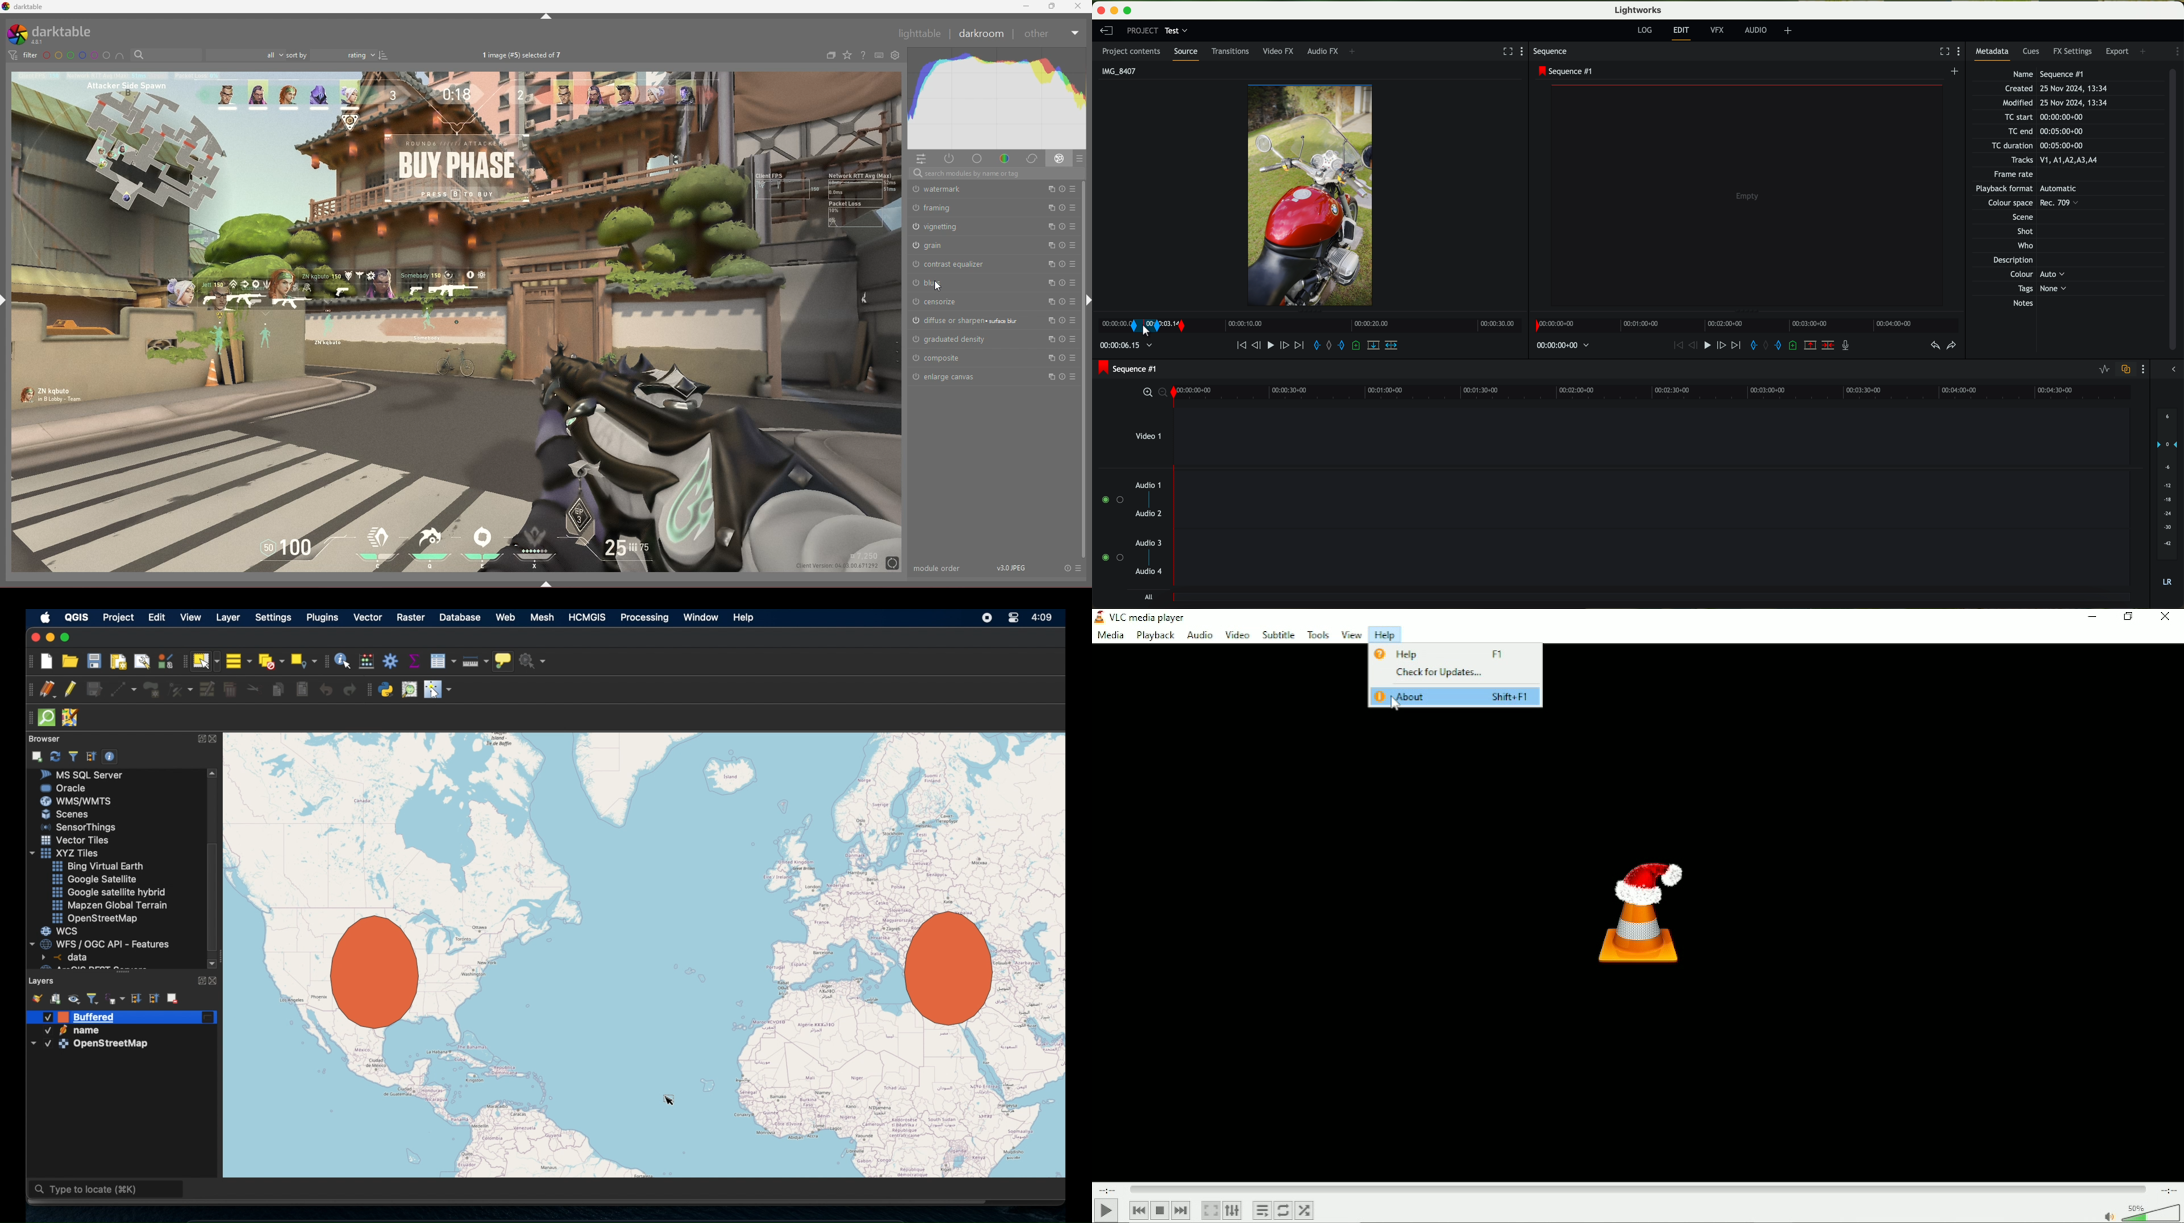 The image size is (2184, 1232). I want to click on Stop playlist, so click(1159, 1209).